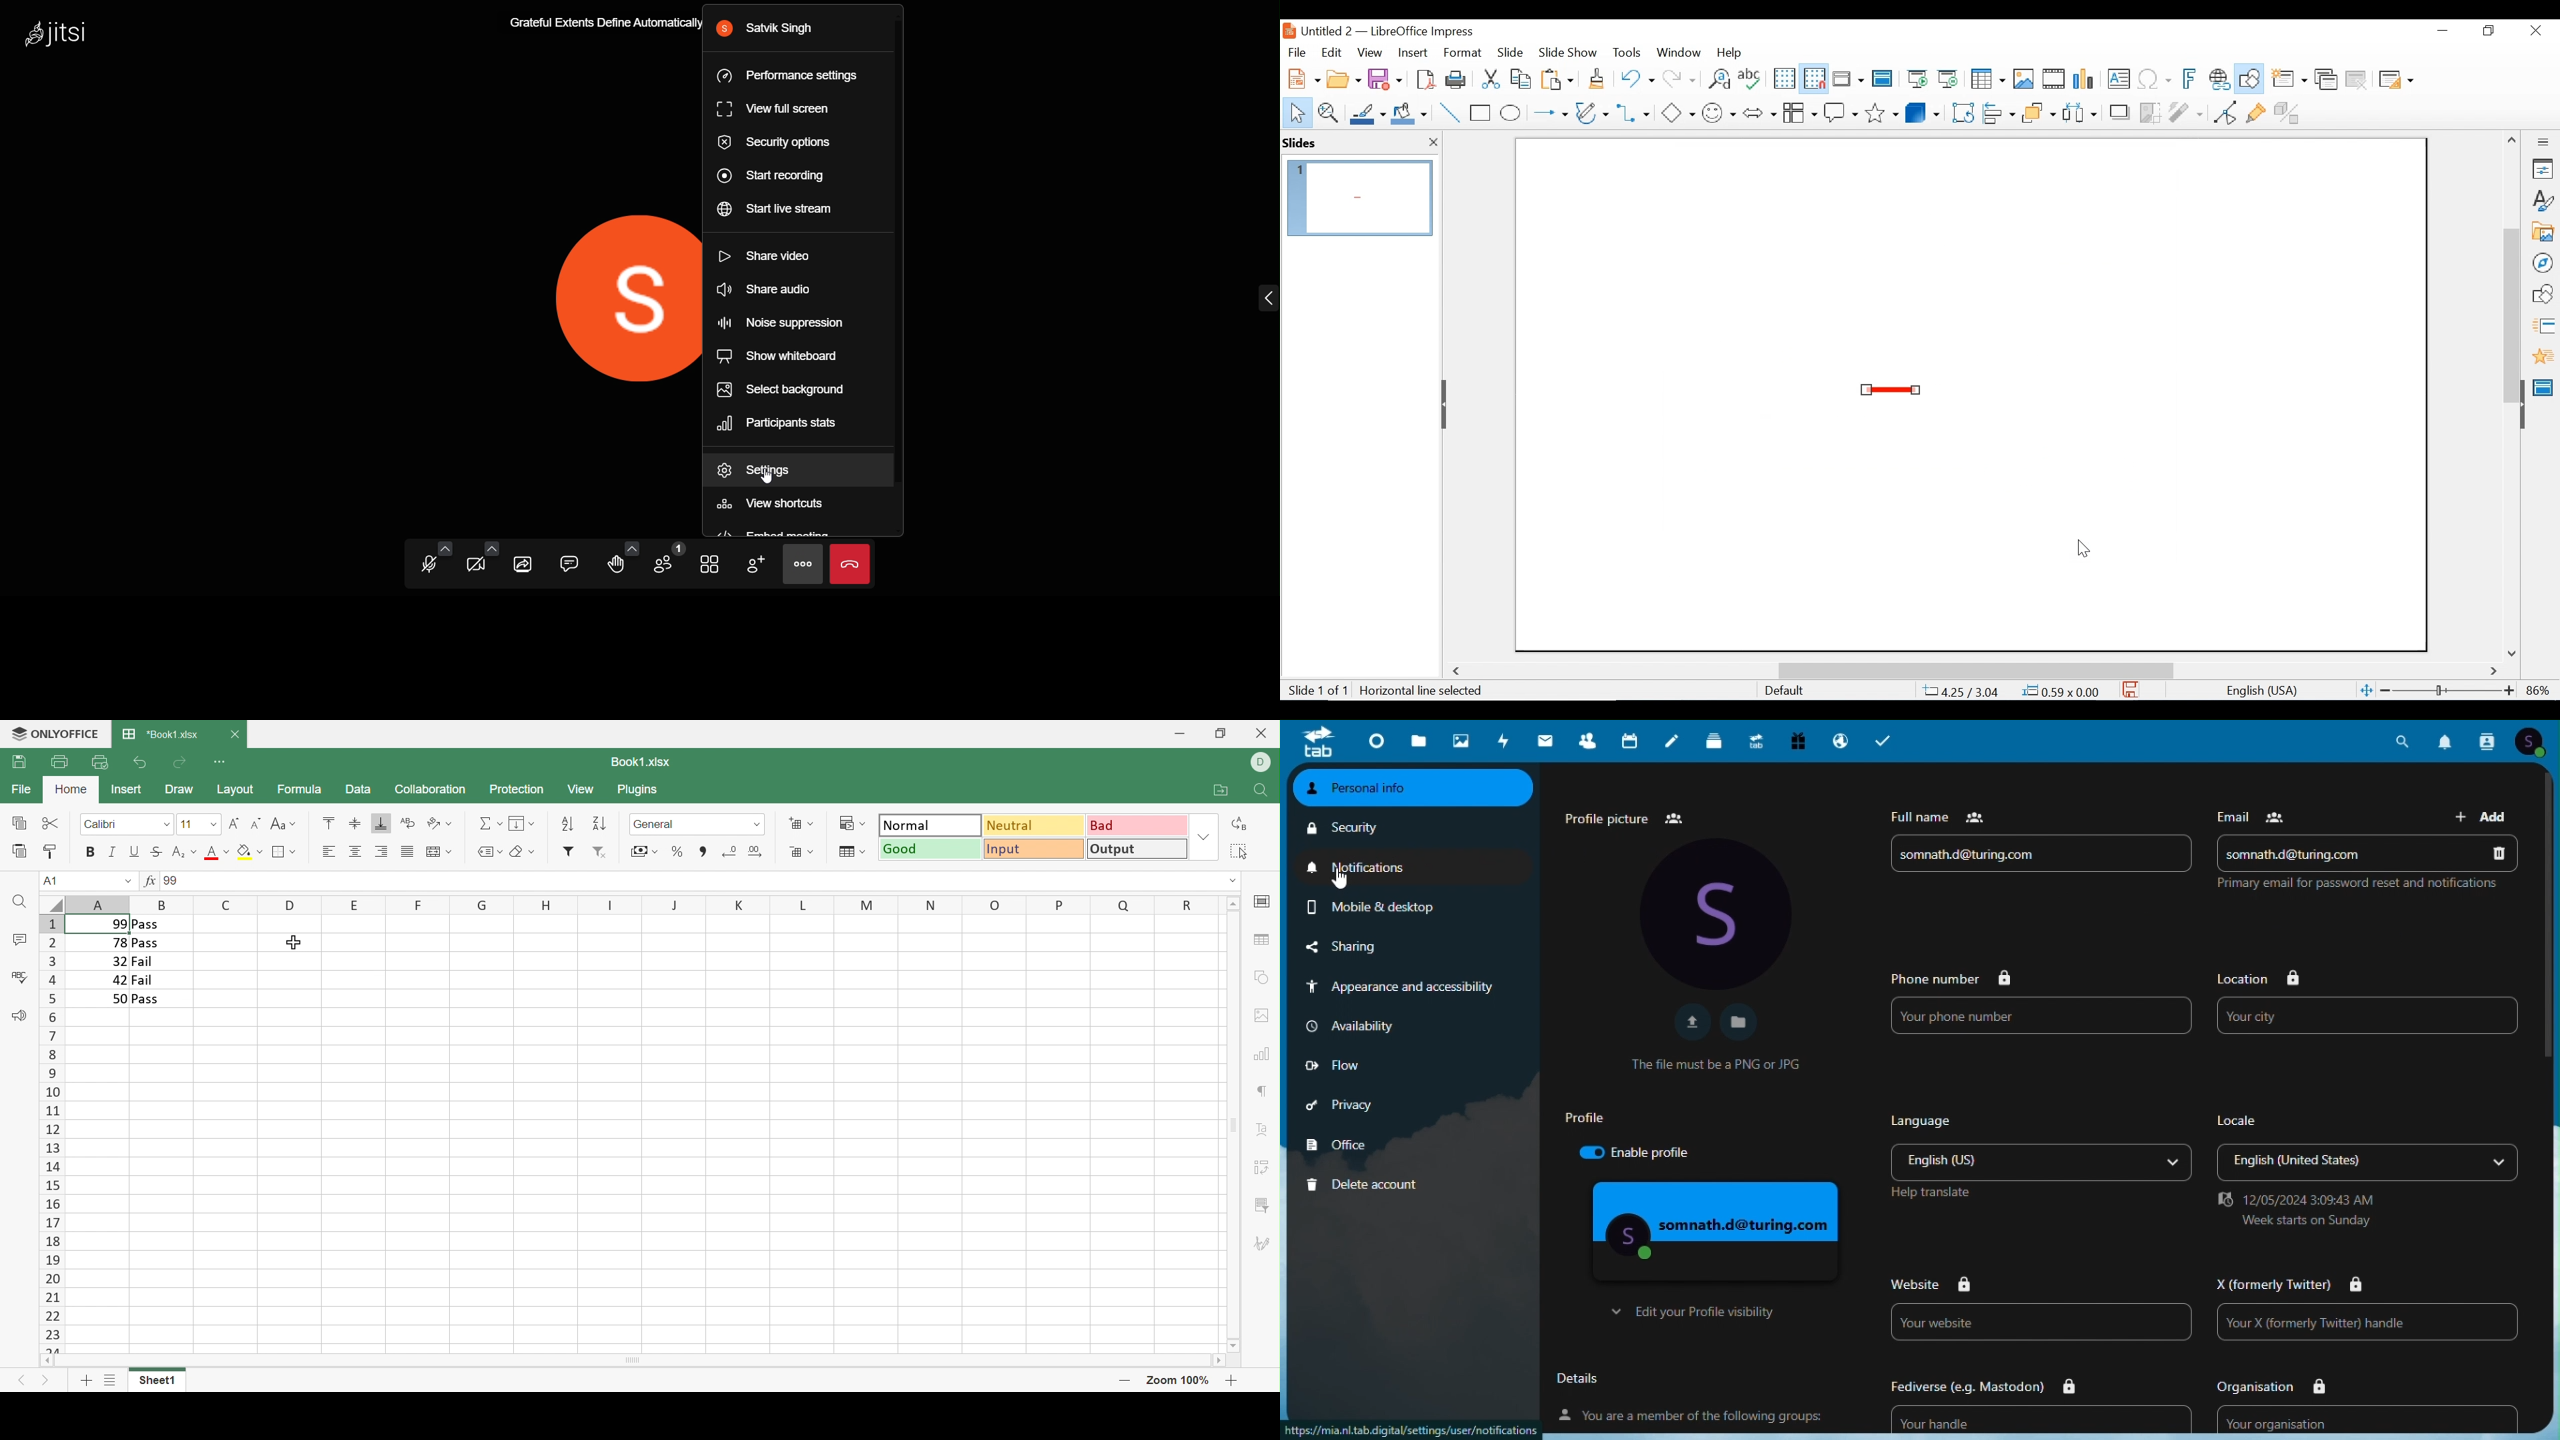 The width and height of the screenshot is (2576, 1456). Describe the element at coordinates (17, 902) in the screenshot. I see `Find` at that location.